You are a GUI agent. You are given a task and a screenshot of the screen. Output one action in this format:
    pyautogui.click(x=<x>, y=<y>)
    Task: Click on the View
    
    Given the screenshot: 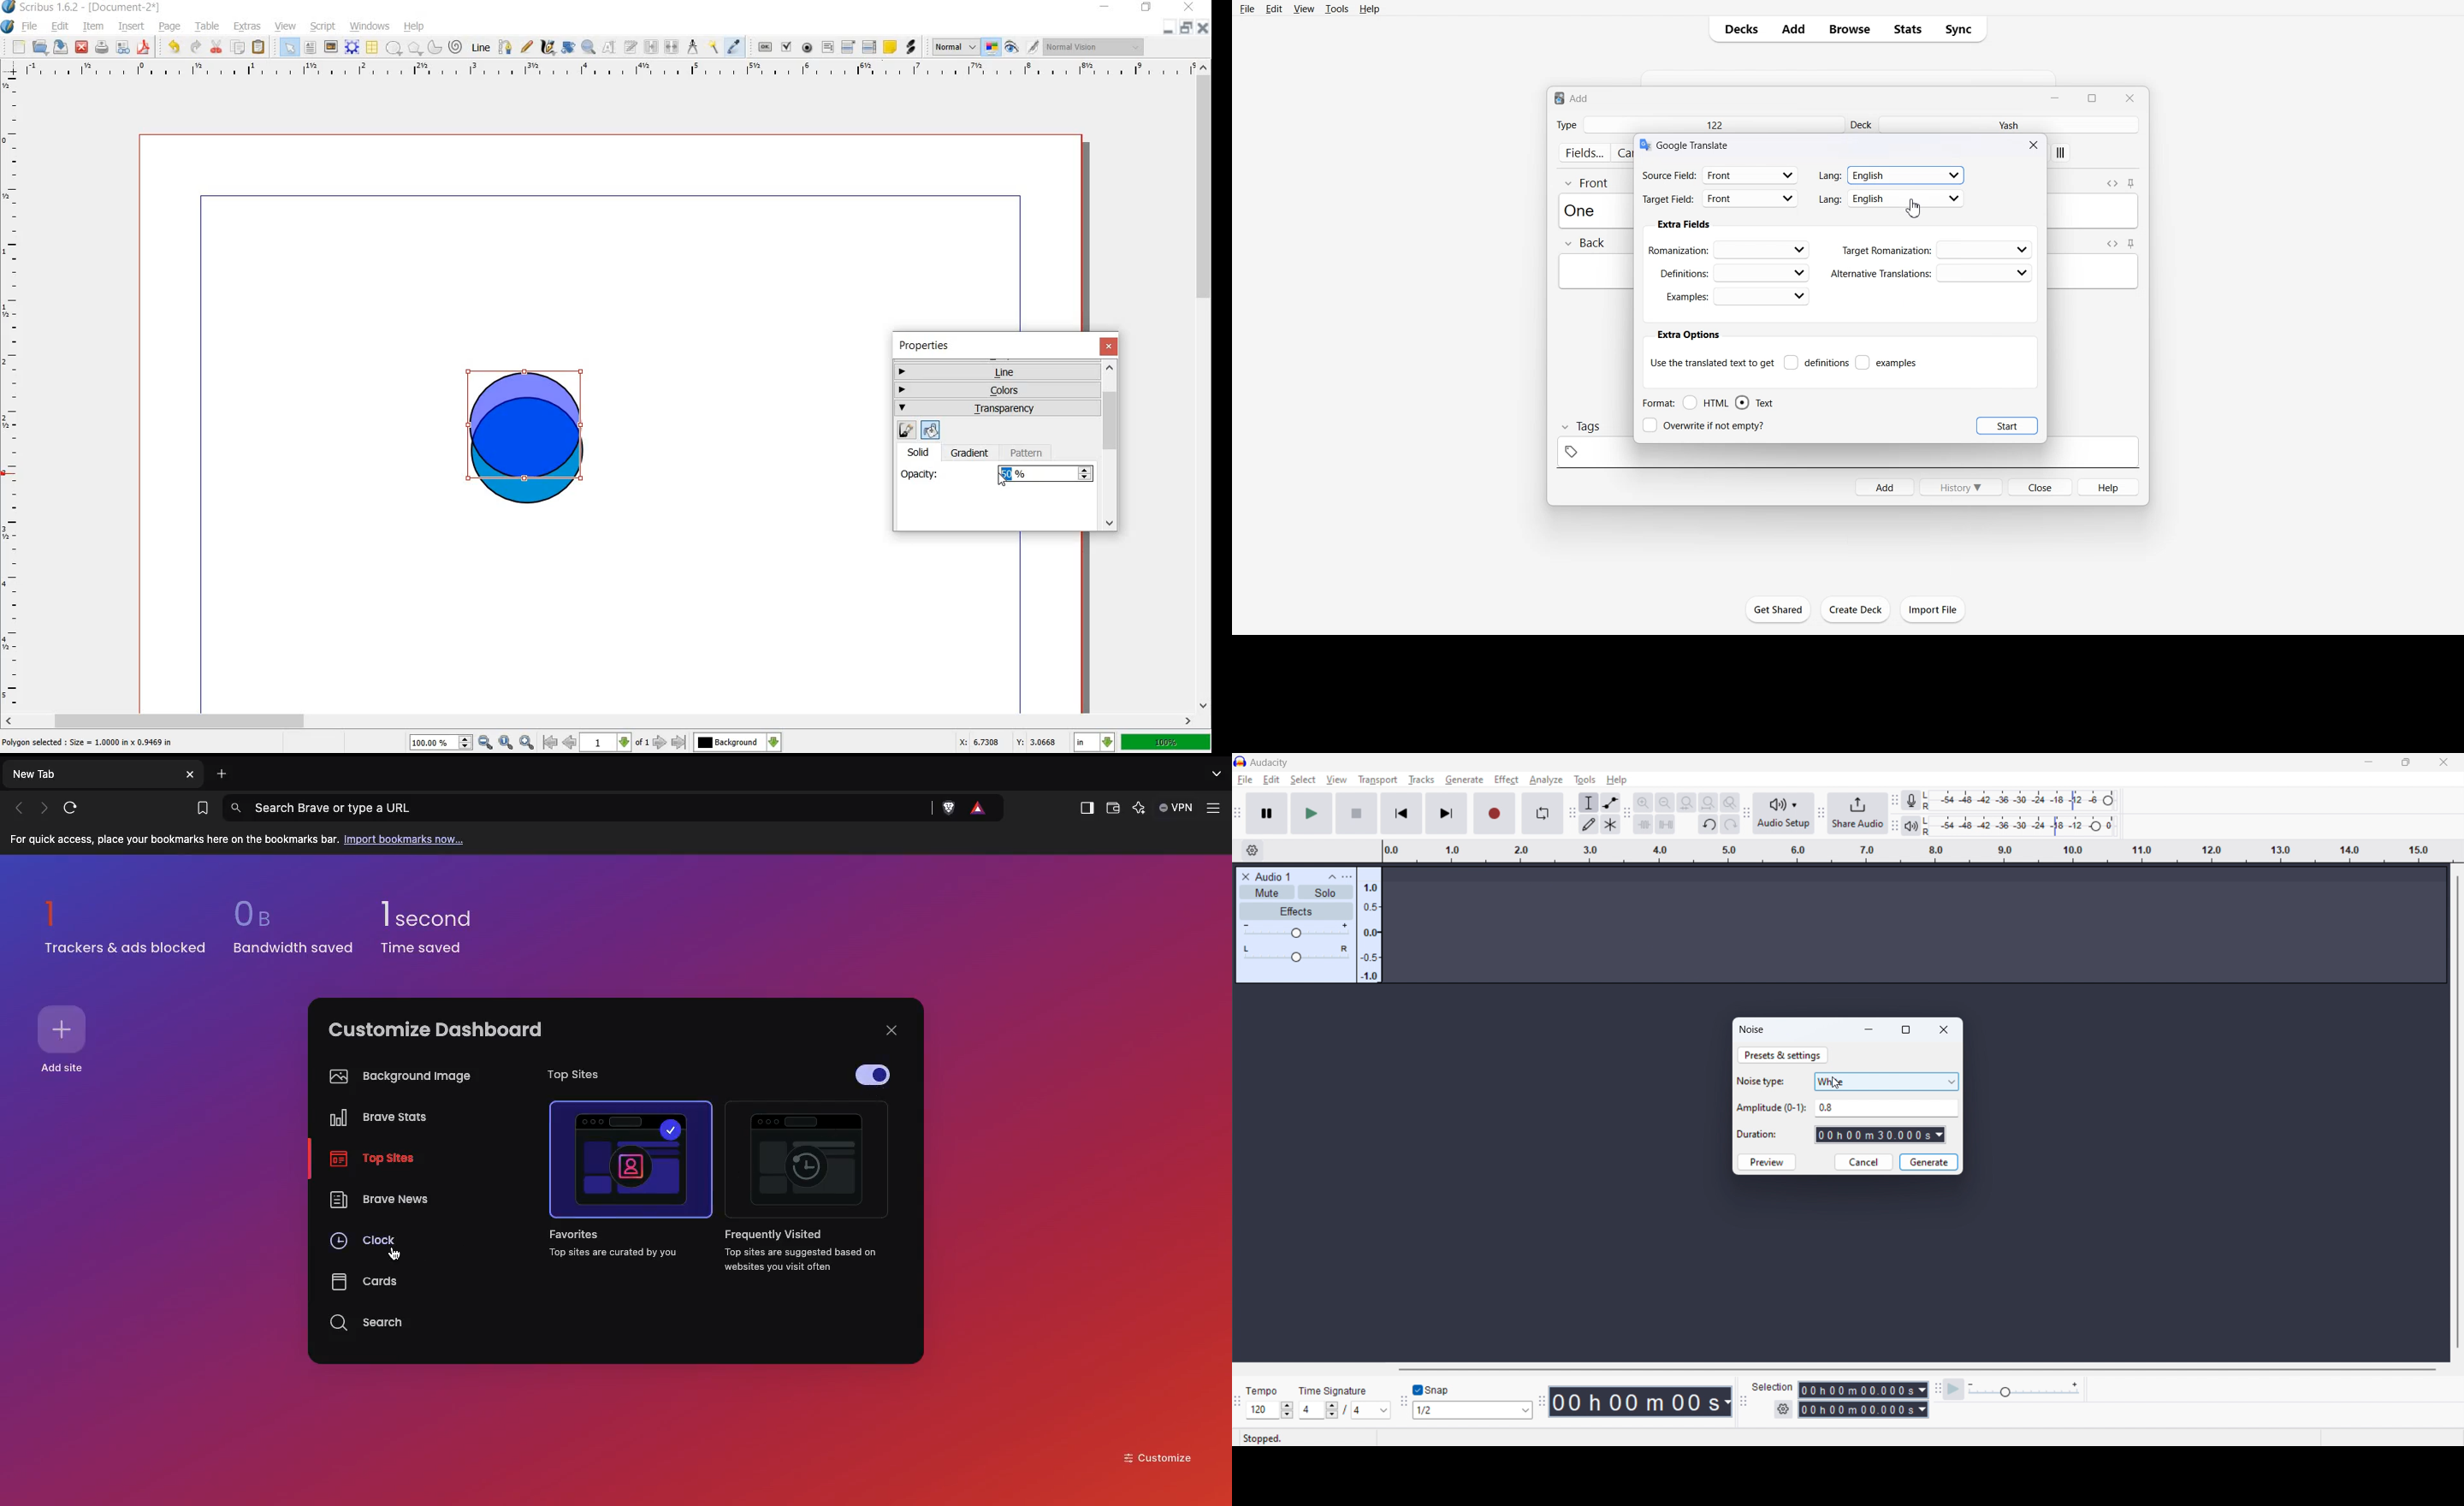 What is the action you would take?
    pyautogui.click(x=1303, y=8)
    